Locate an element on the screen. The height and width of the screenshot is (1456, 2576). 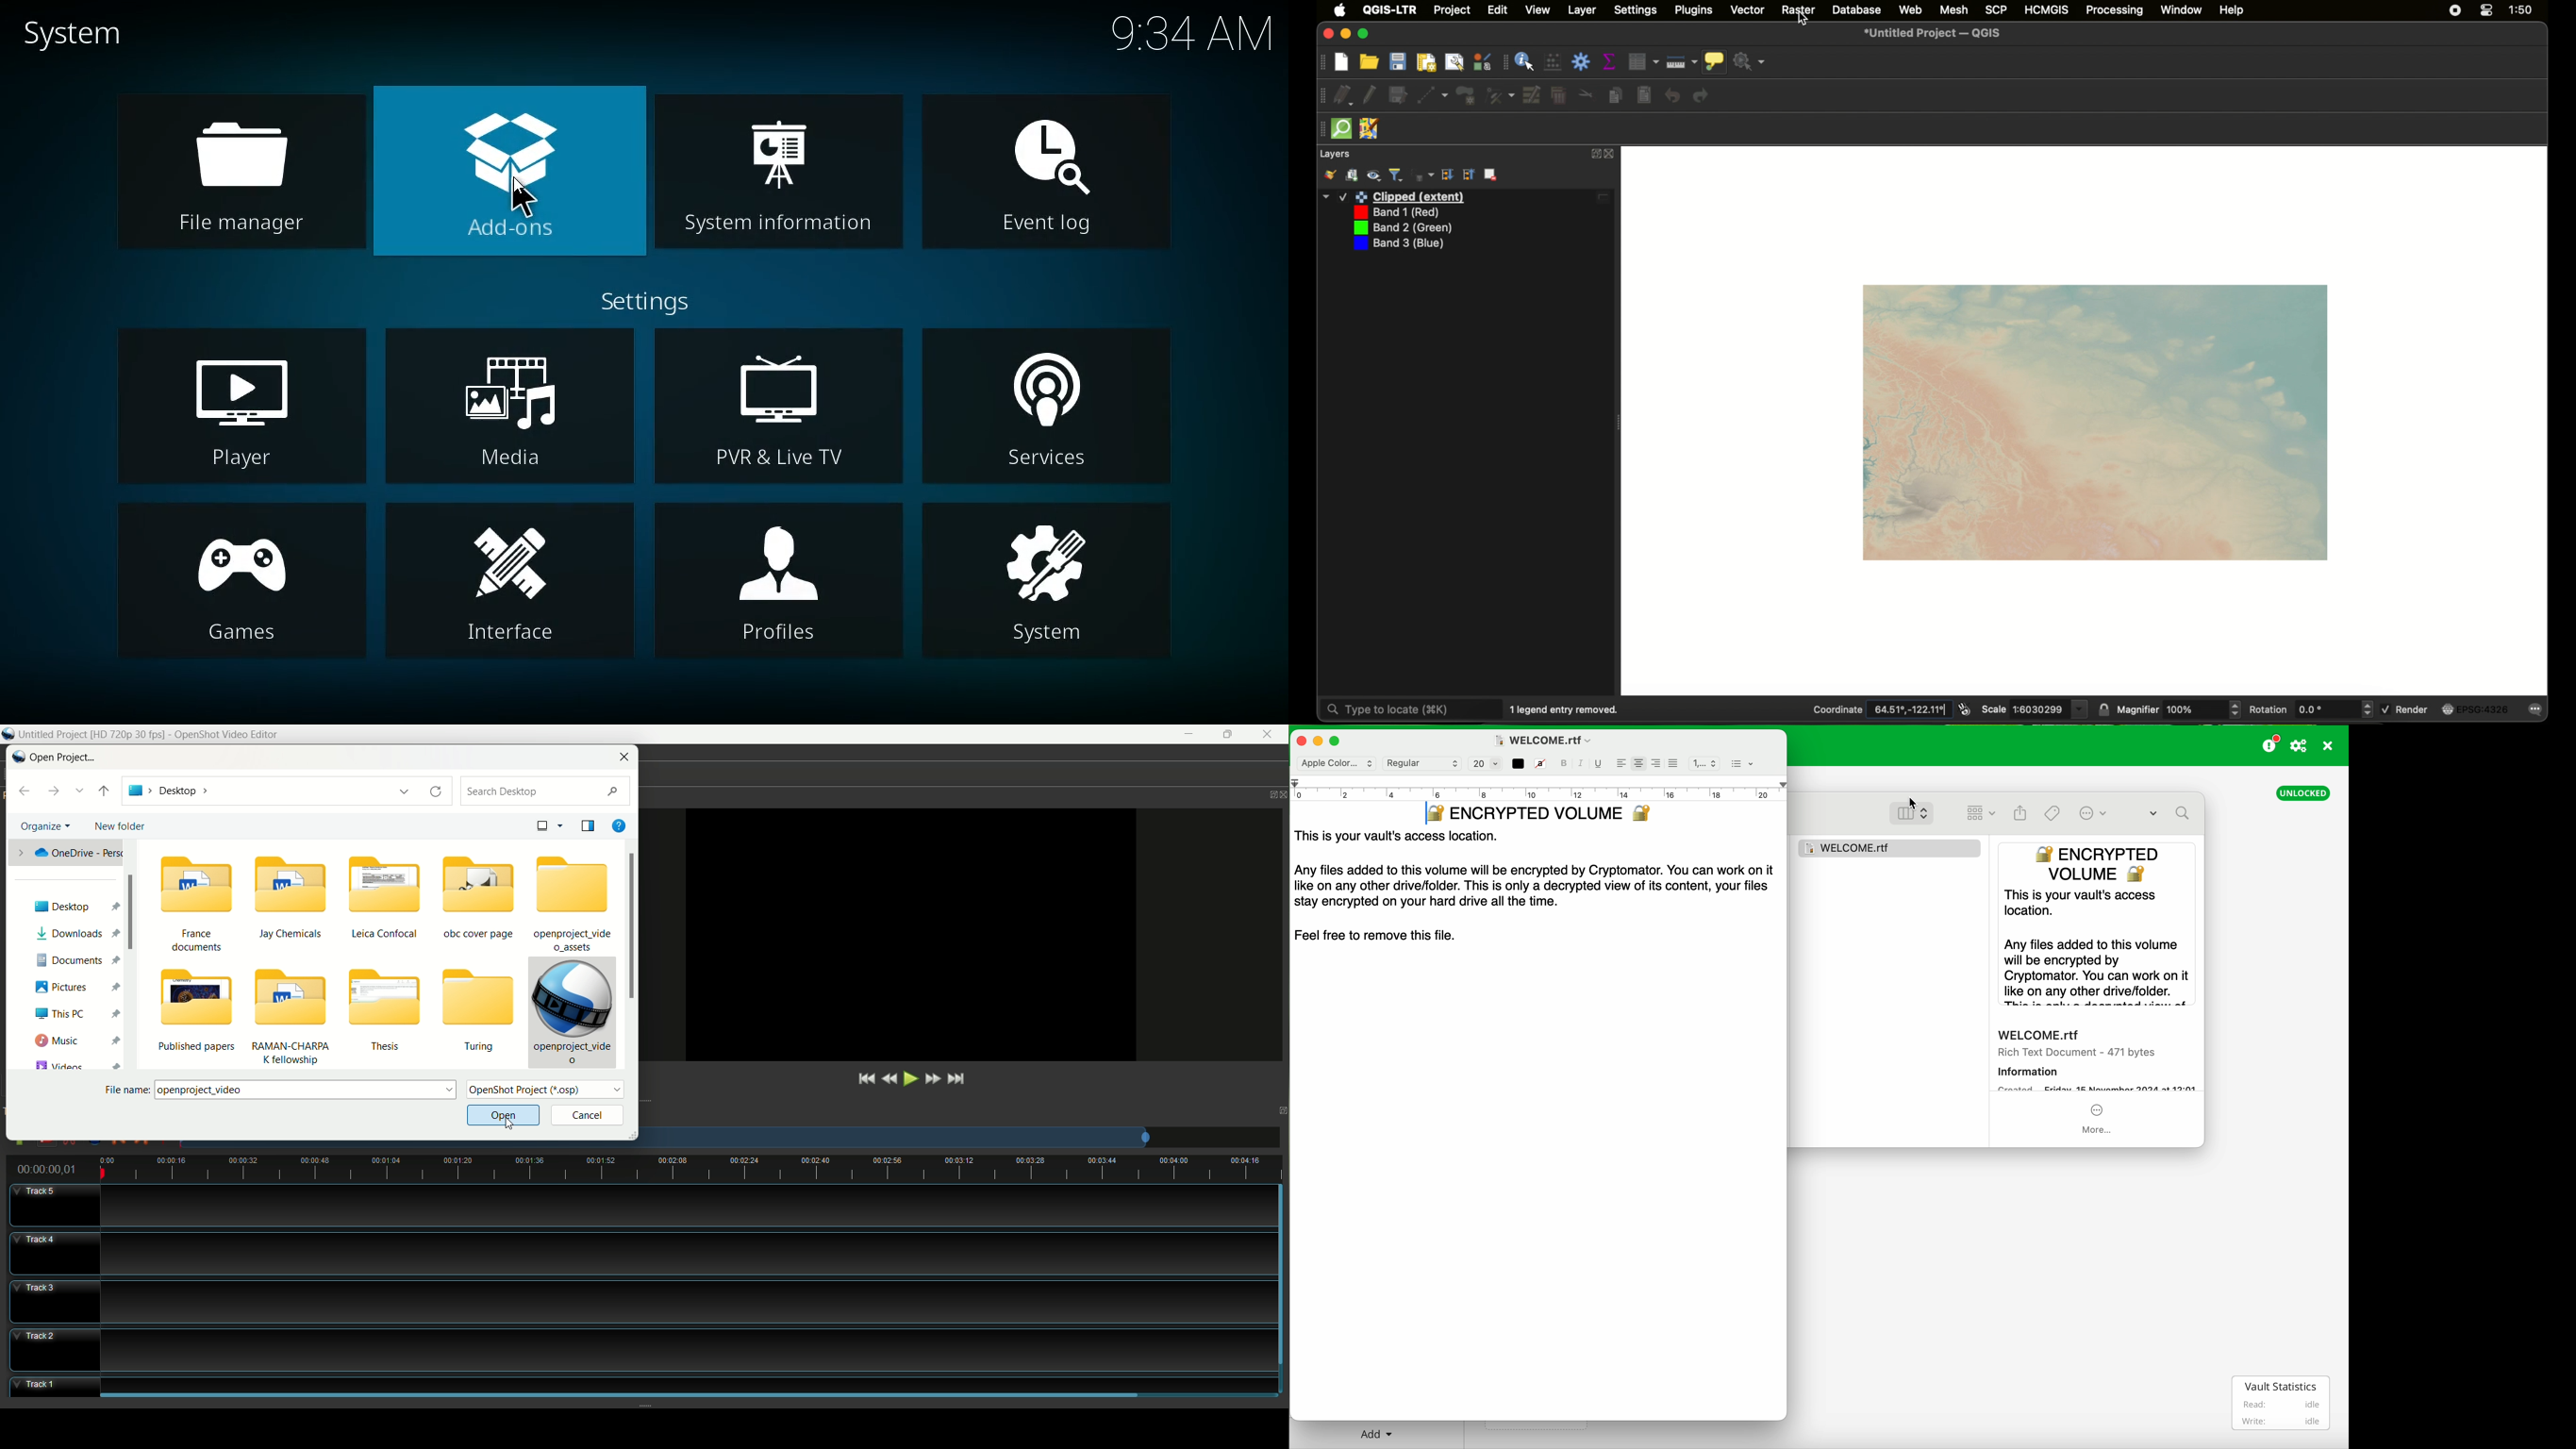
layer is located at coordinates (1582, 11).